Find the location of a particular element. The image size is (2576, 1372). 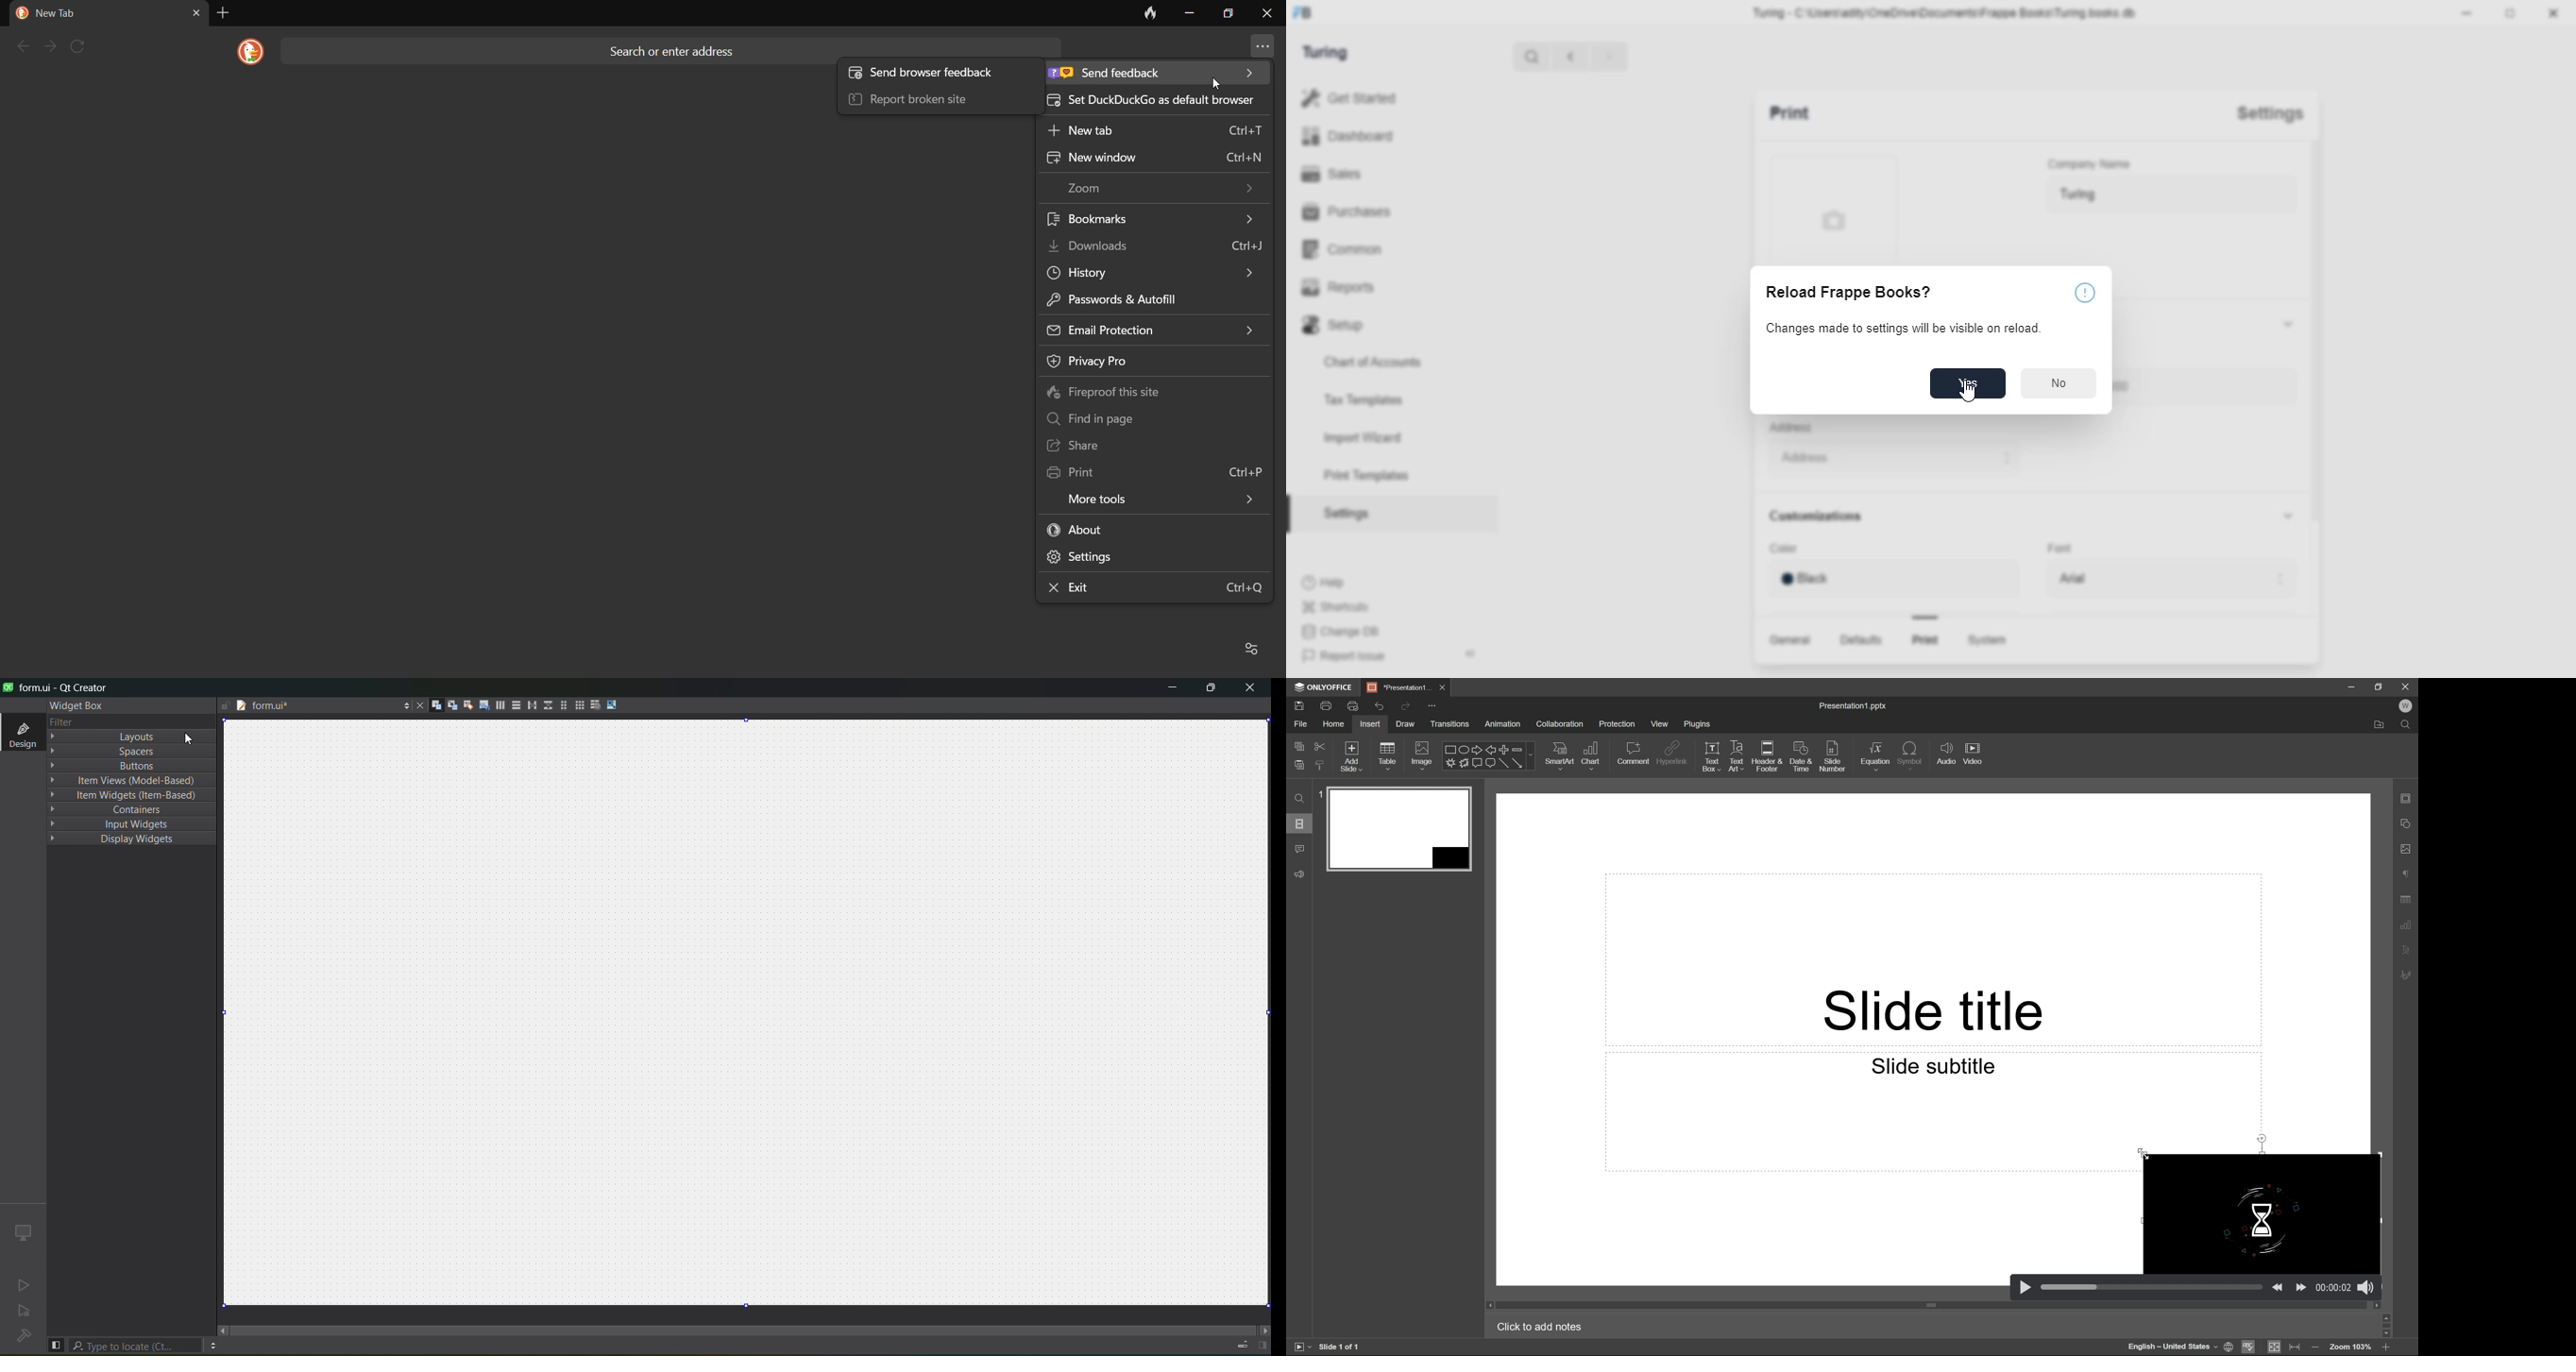

move left is located at coordinates (223, 1330).